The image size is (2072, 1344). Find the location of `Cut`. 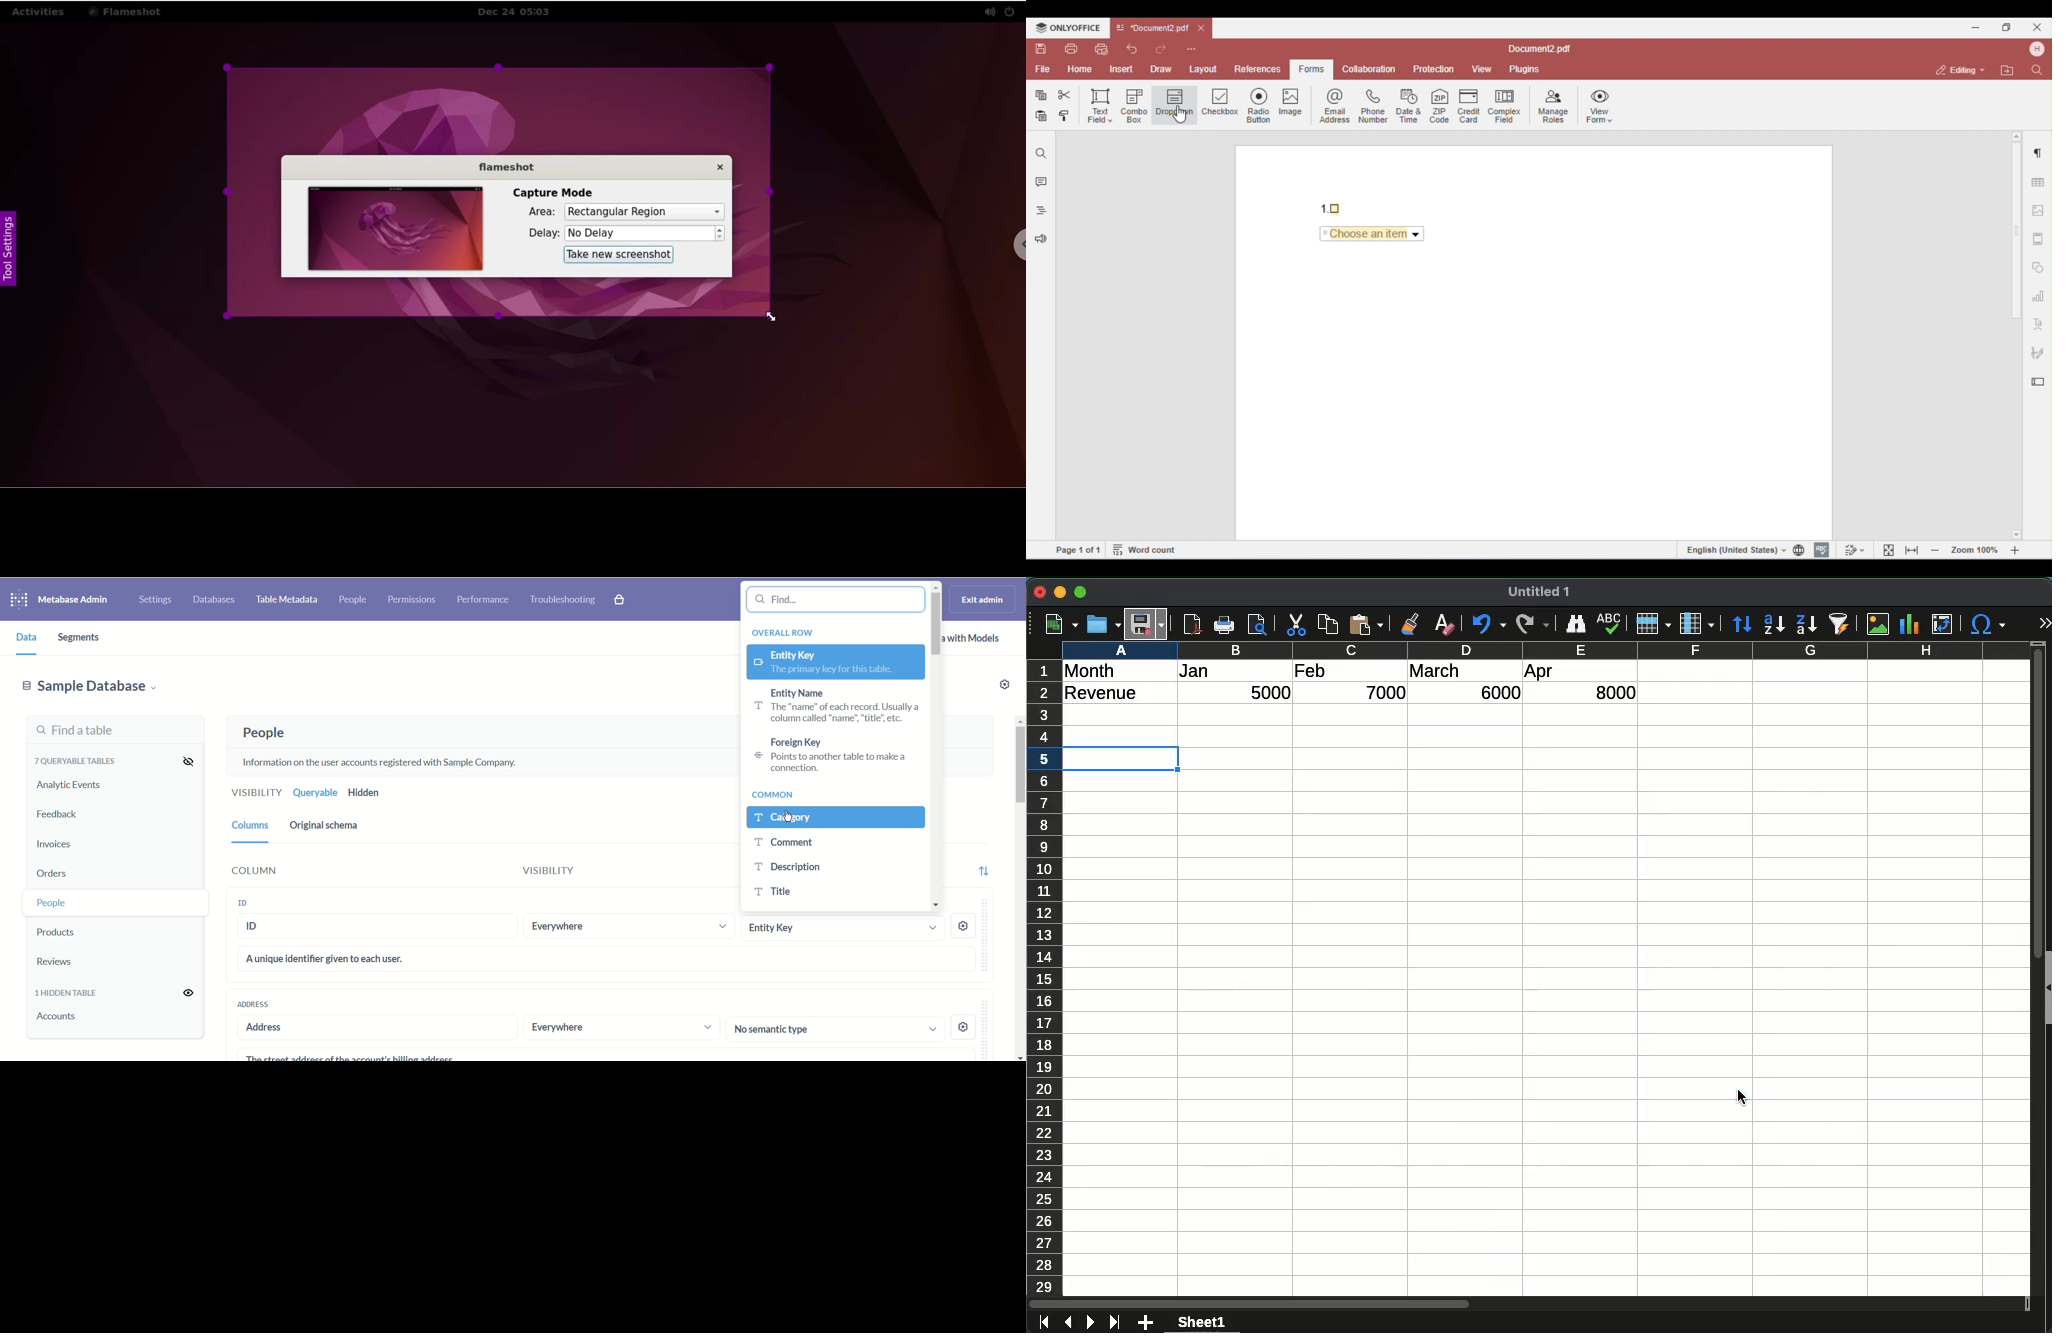

Cut is located at coordinates (1296, 625).